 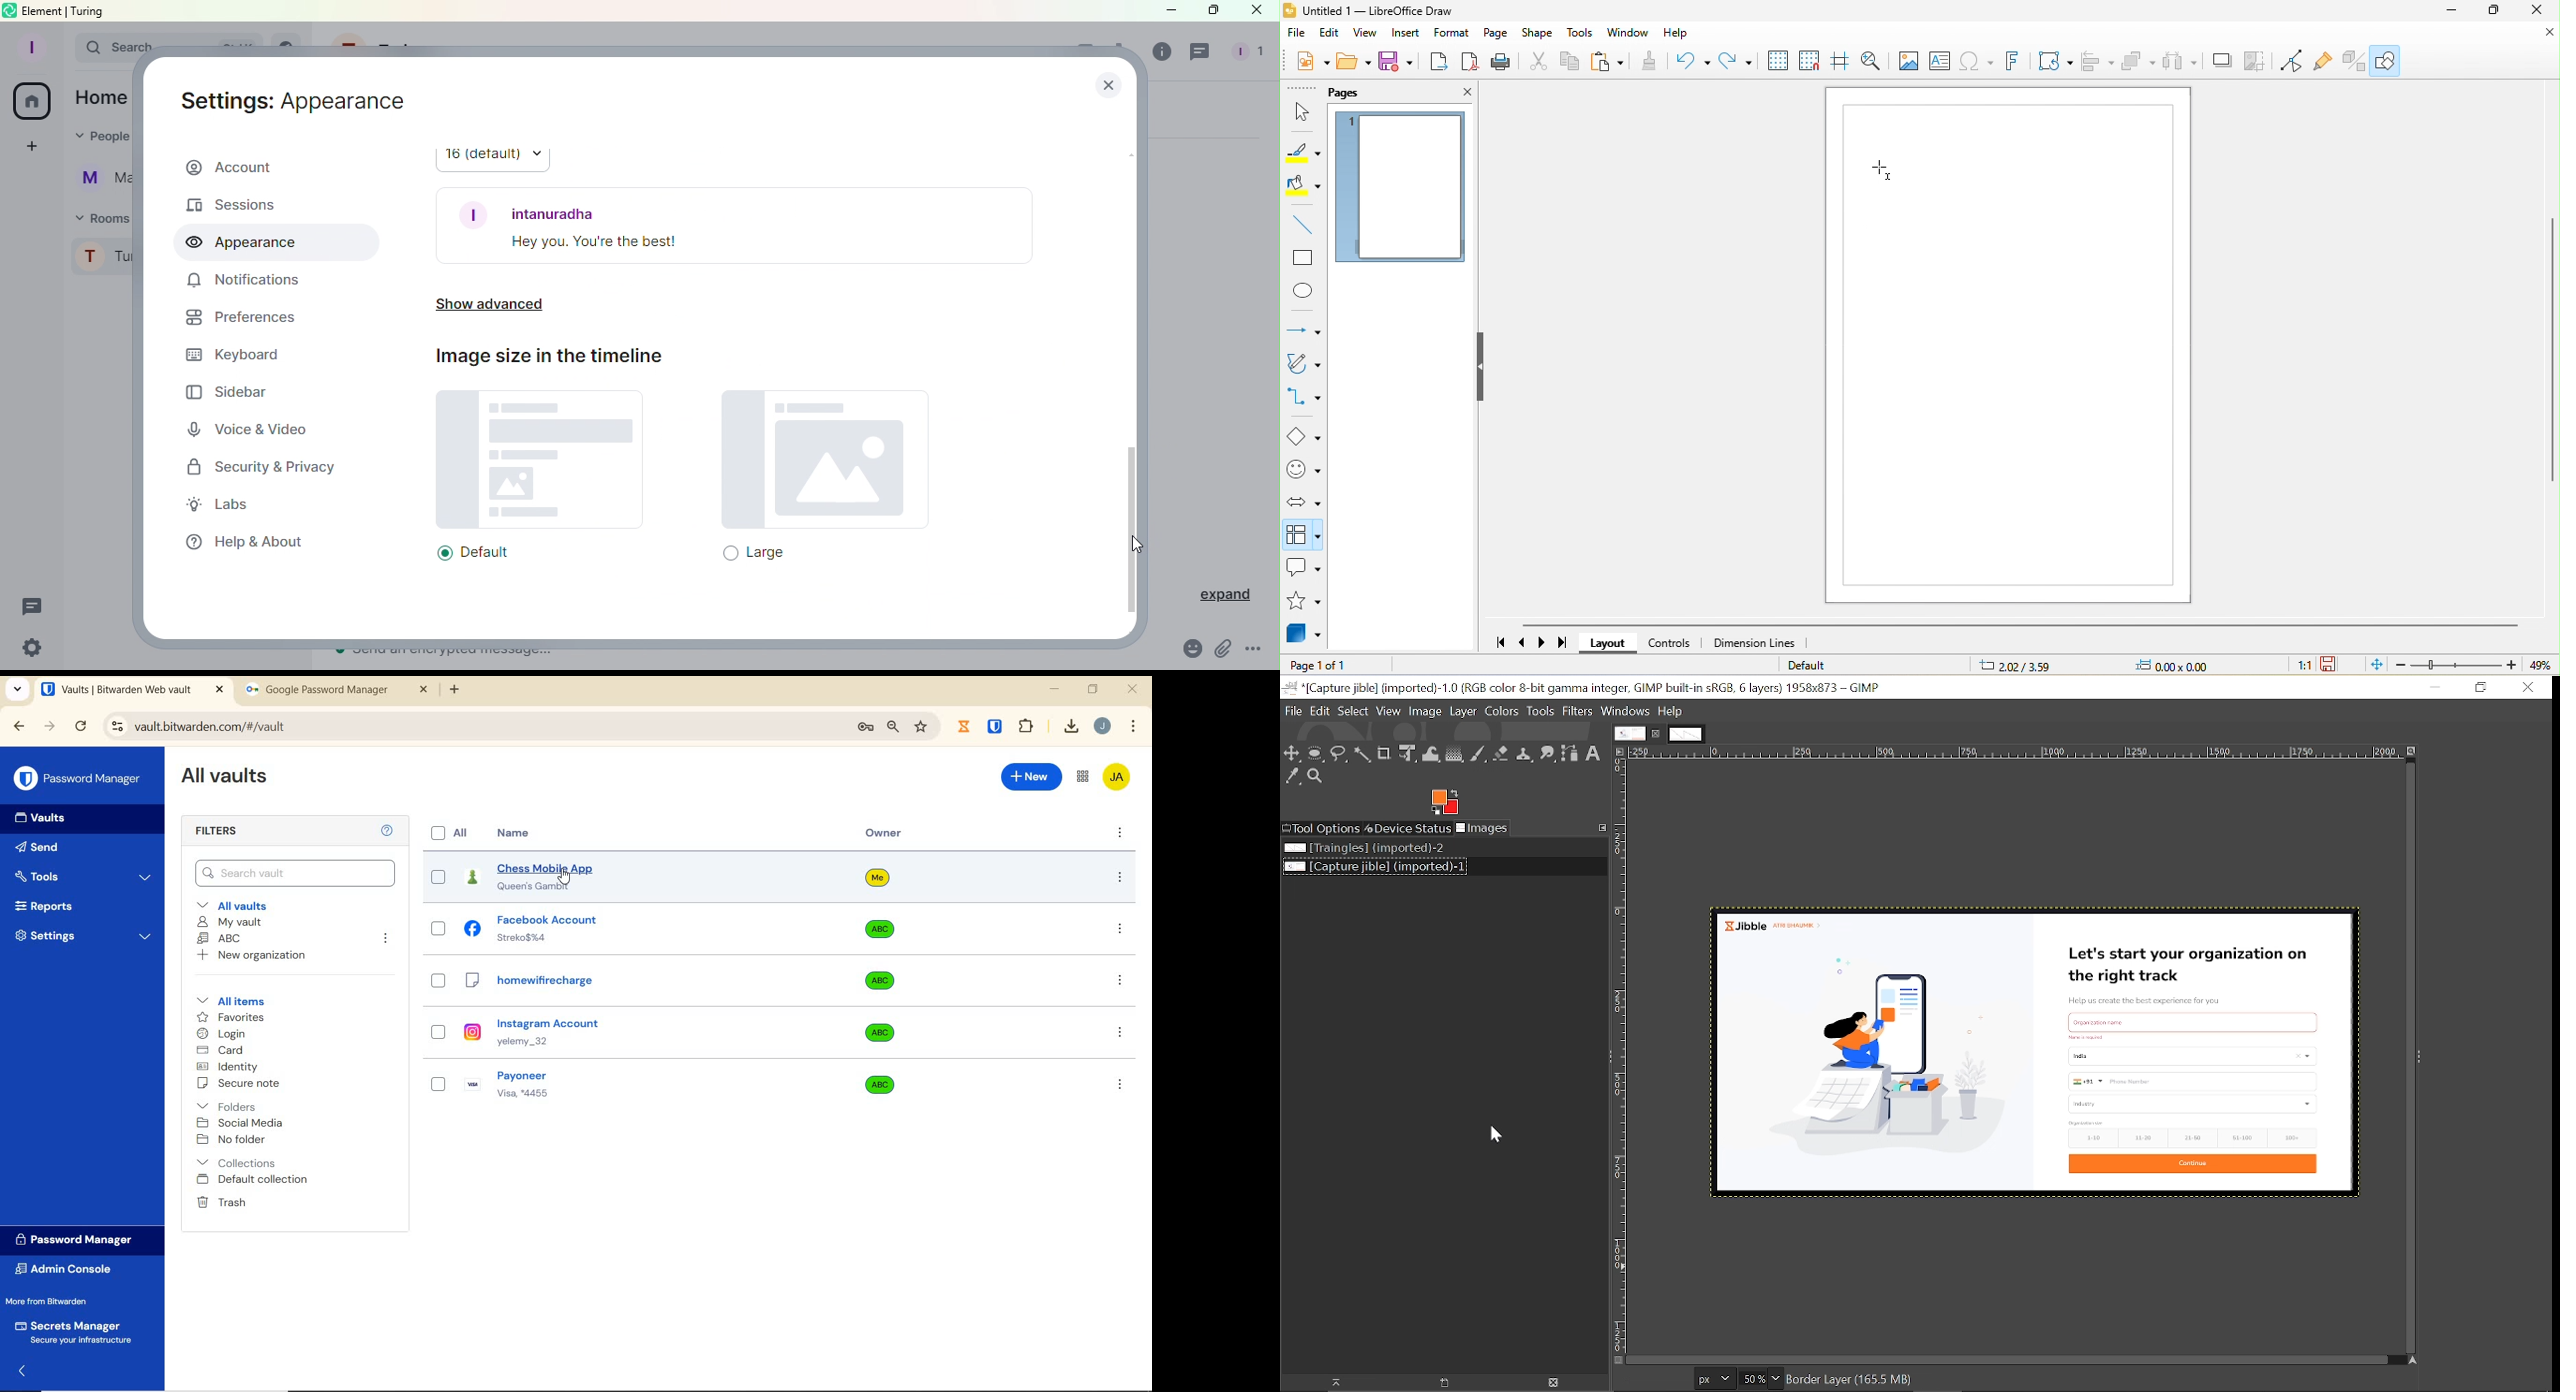 I want to click on Image, so click(x=1426, y=712).